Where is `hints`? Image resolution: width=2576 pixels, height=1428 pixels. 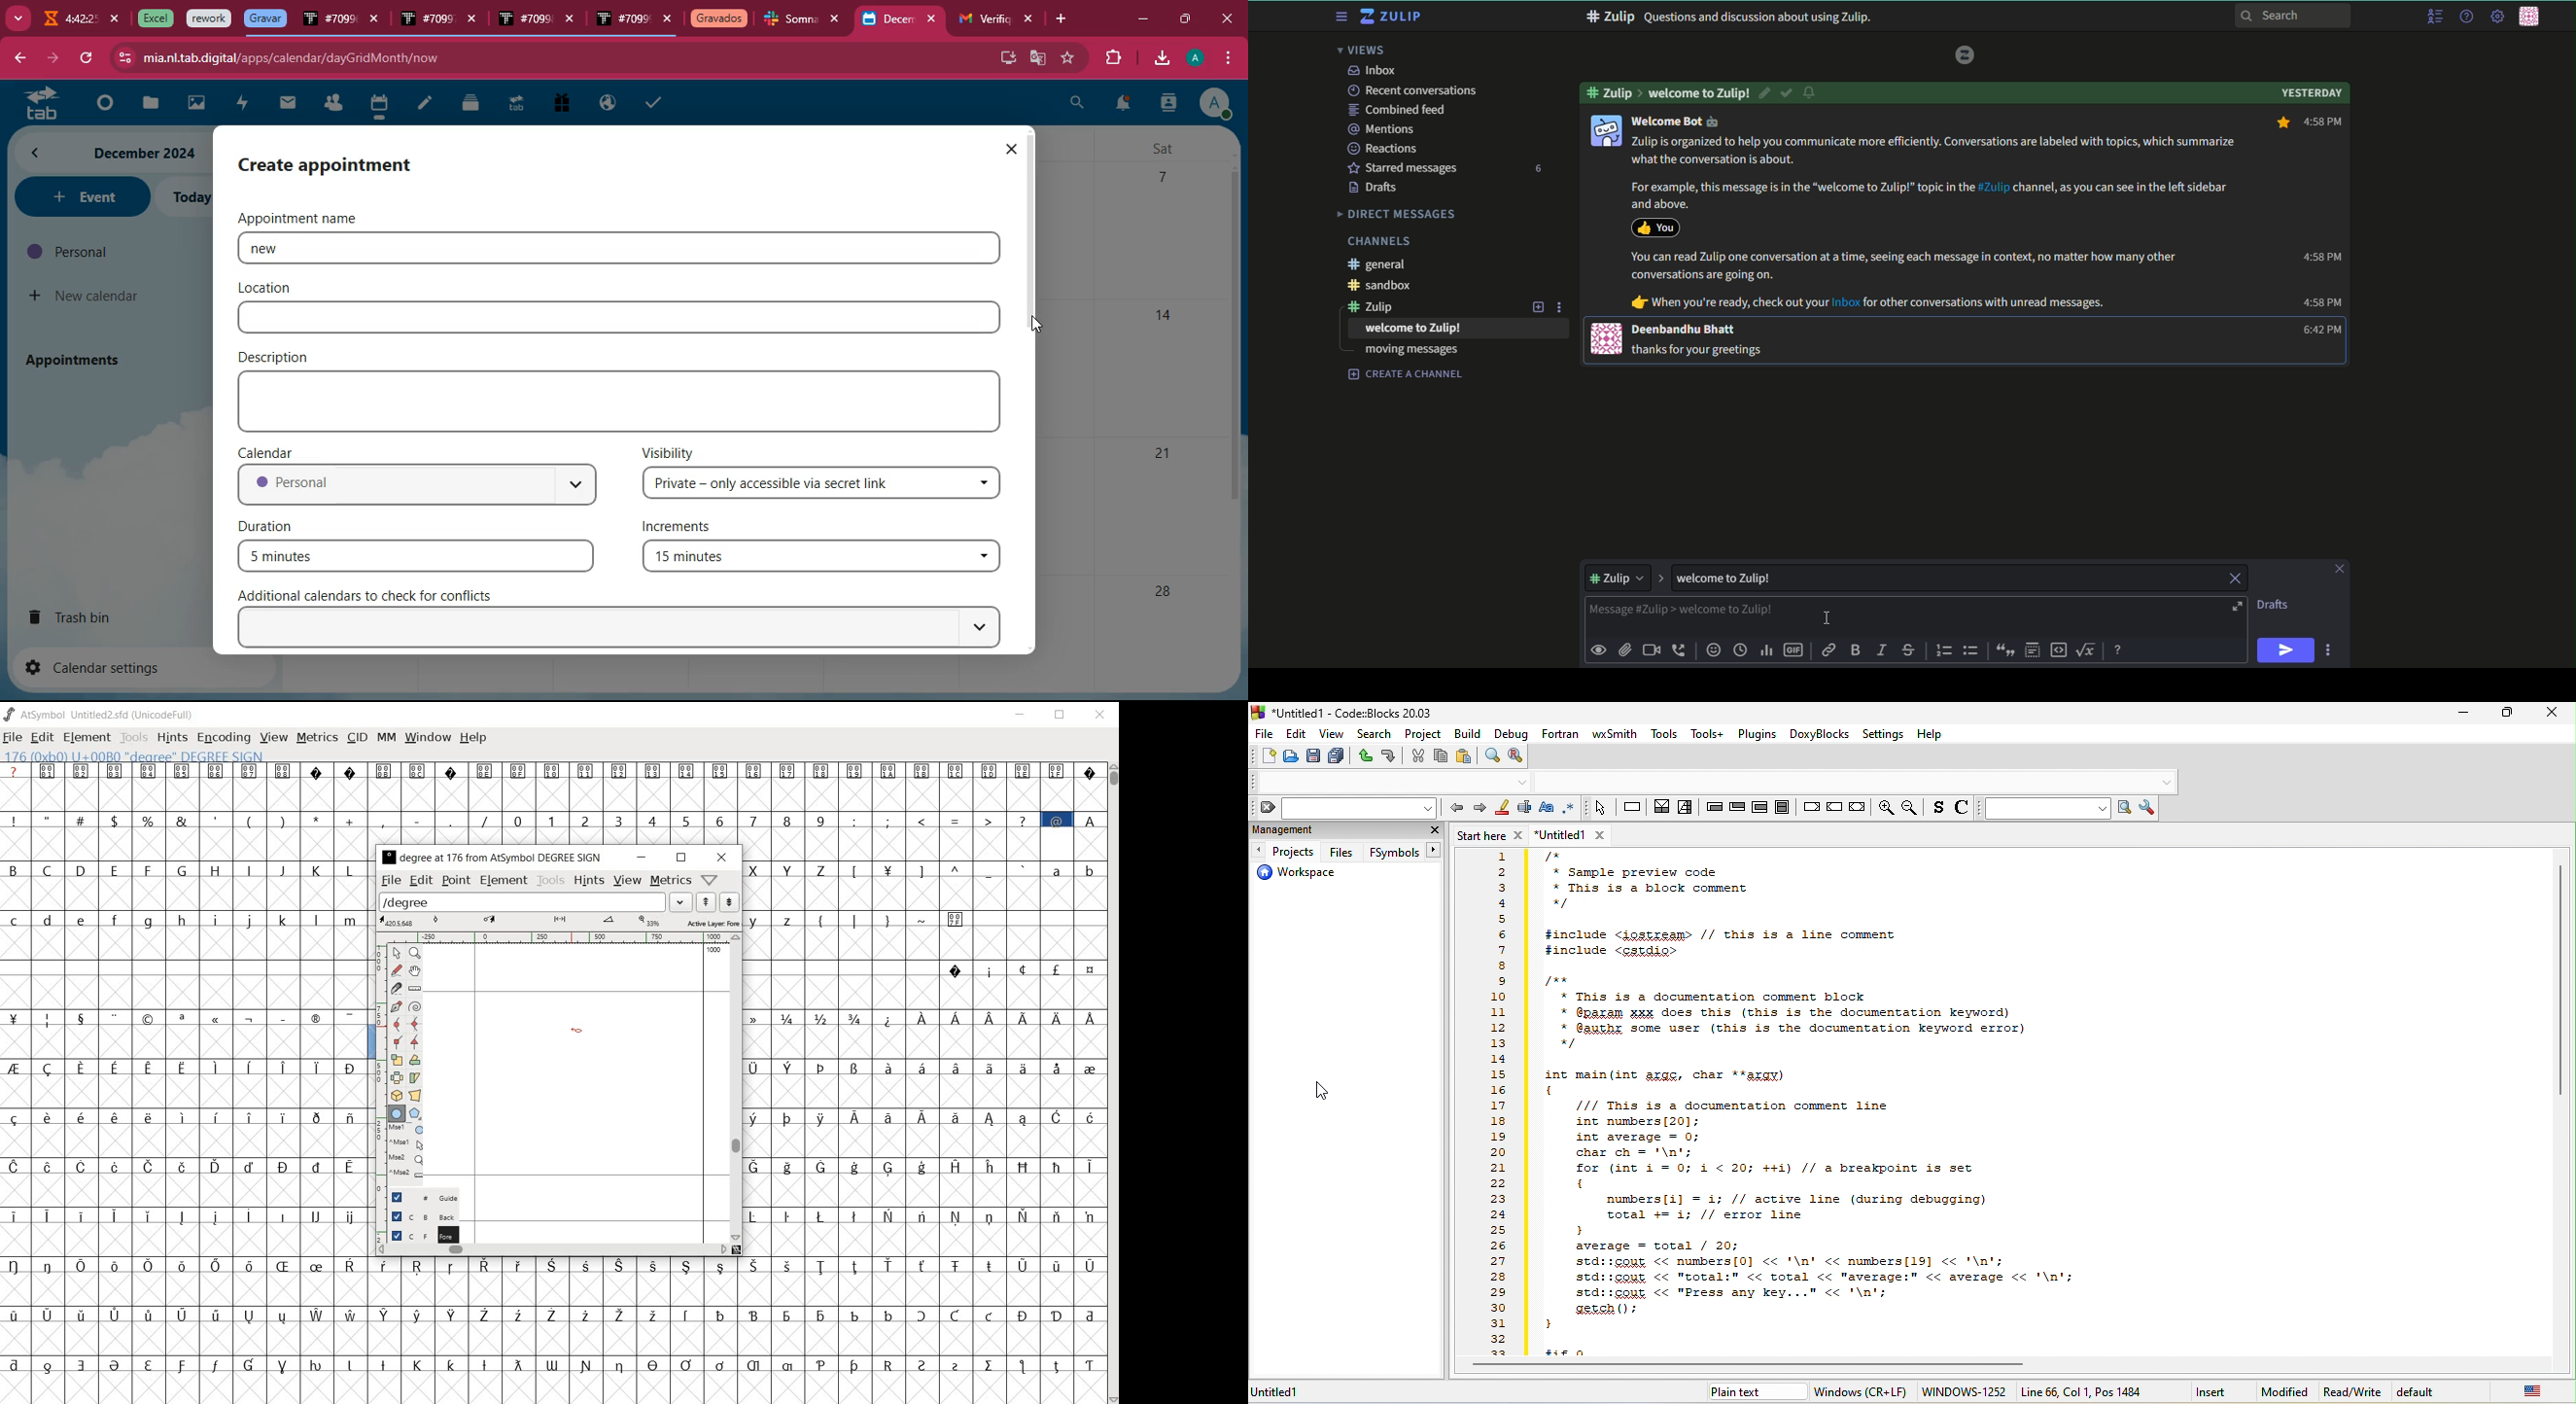 hints is located at coordinates (589, 881).